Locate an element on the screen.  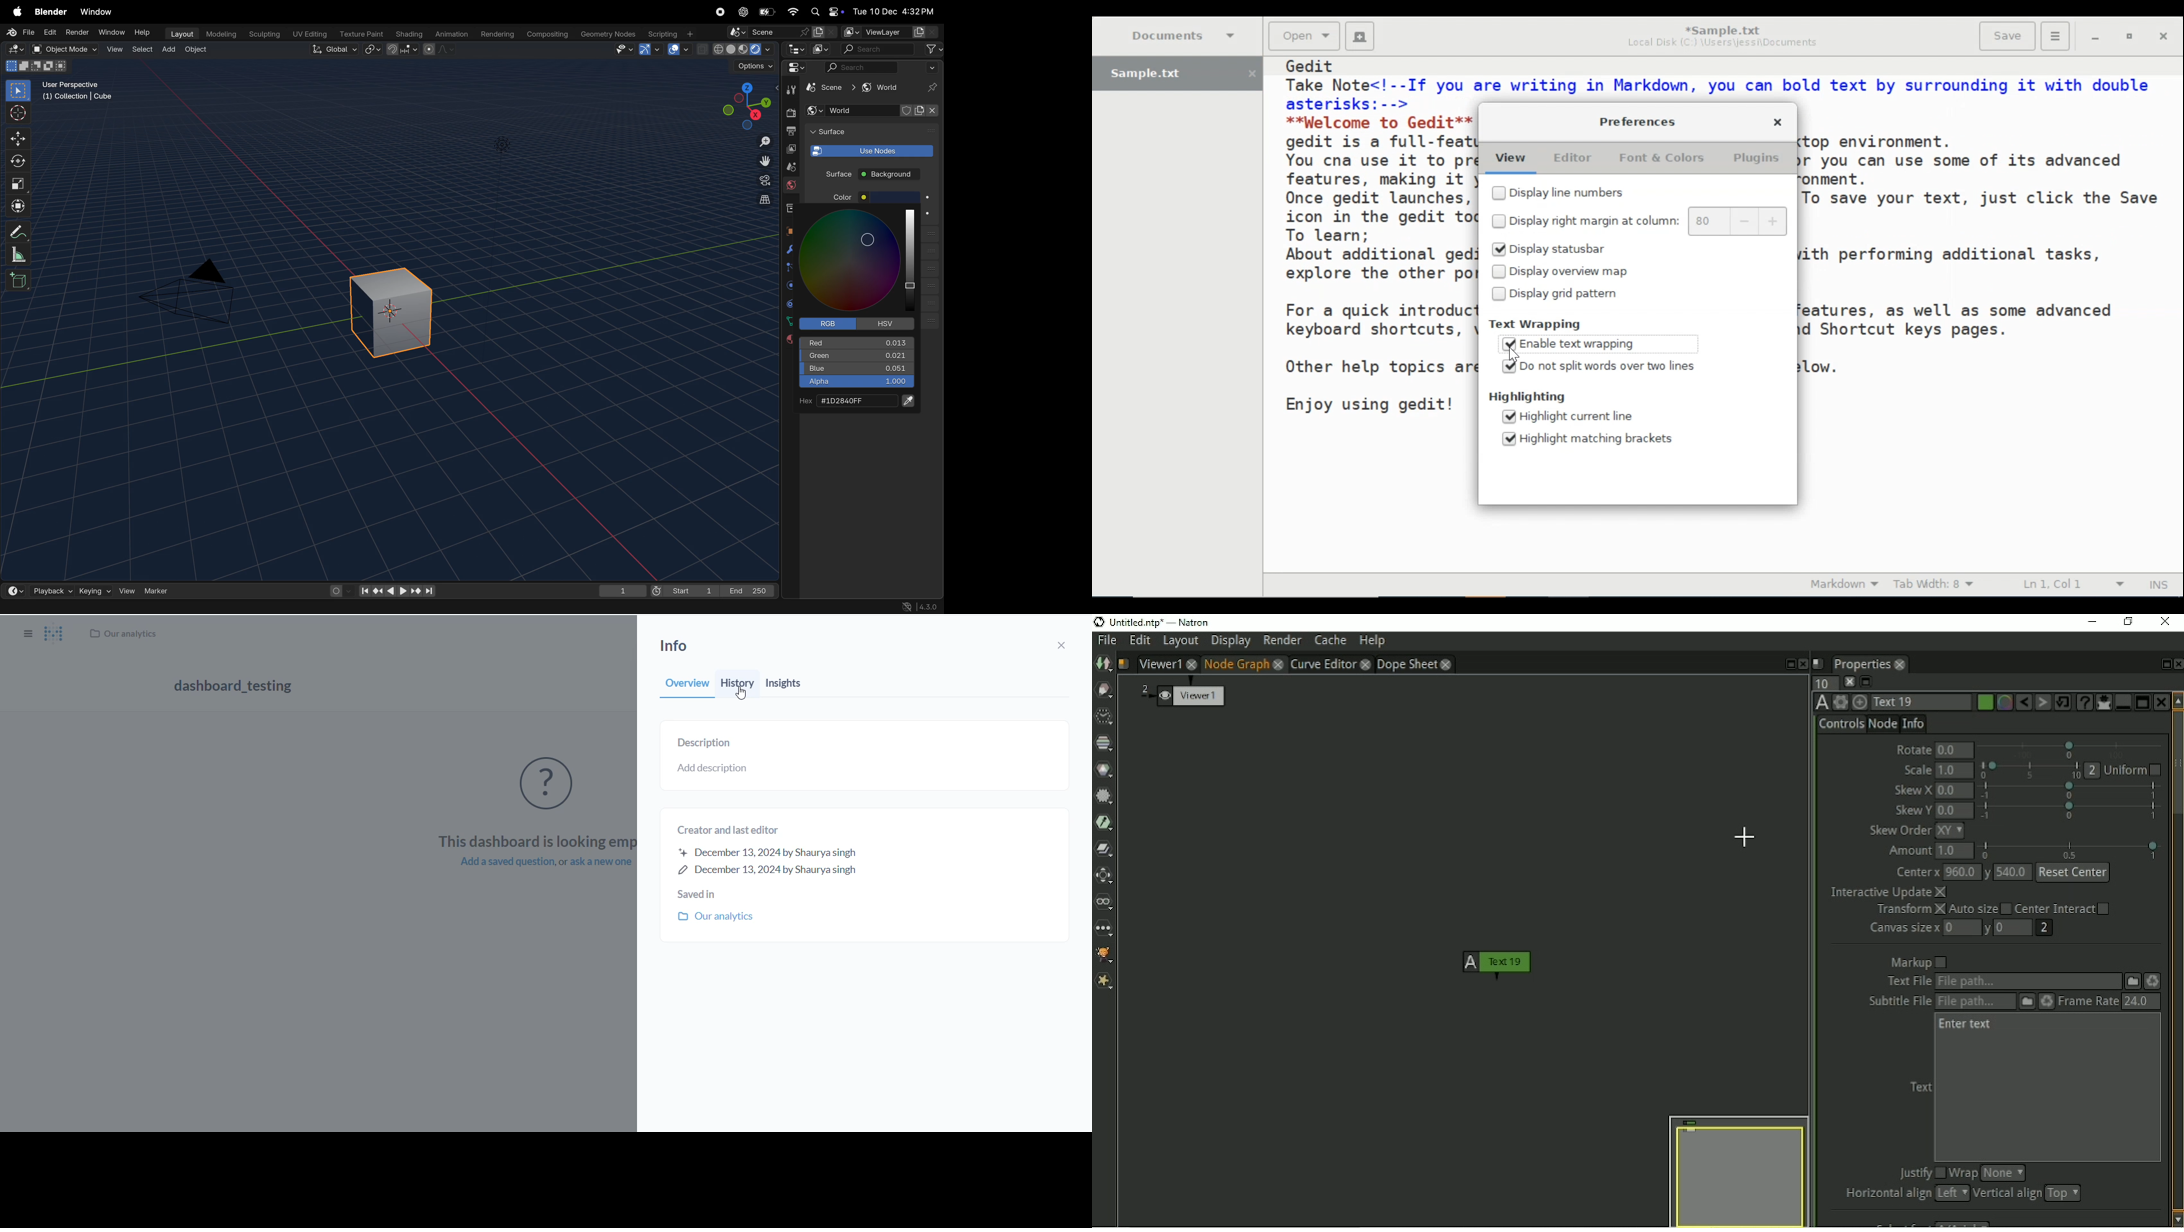
record is located at coordinates (723, 13).